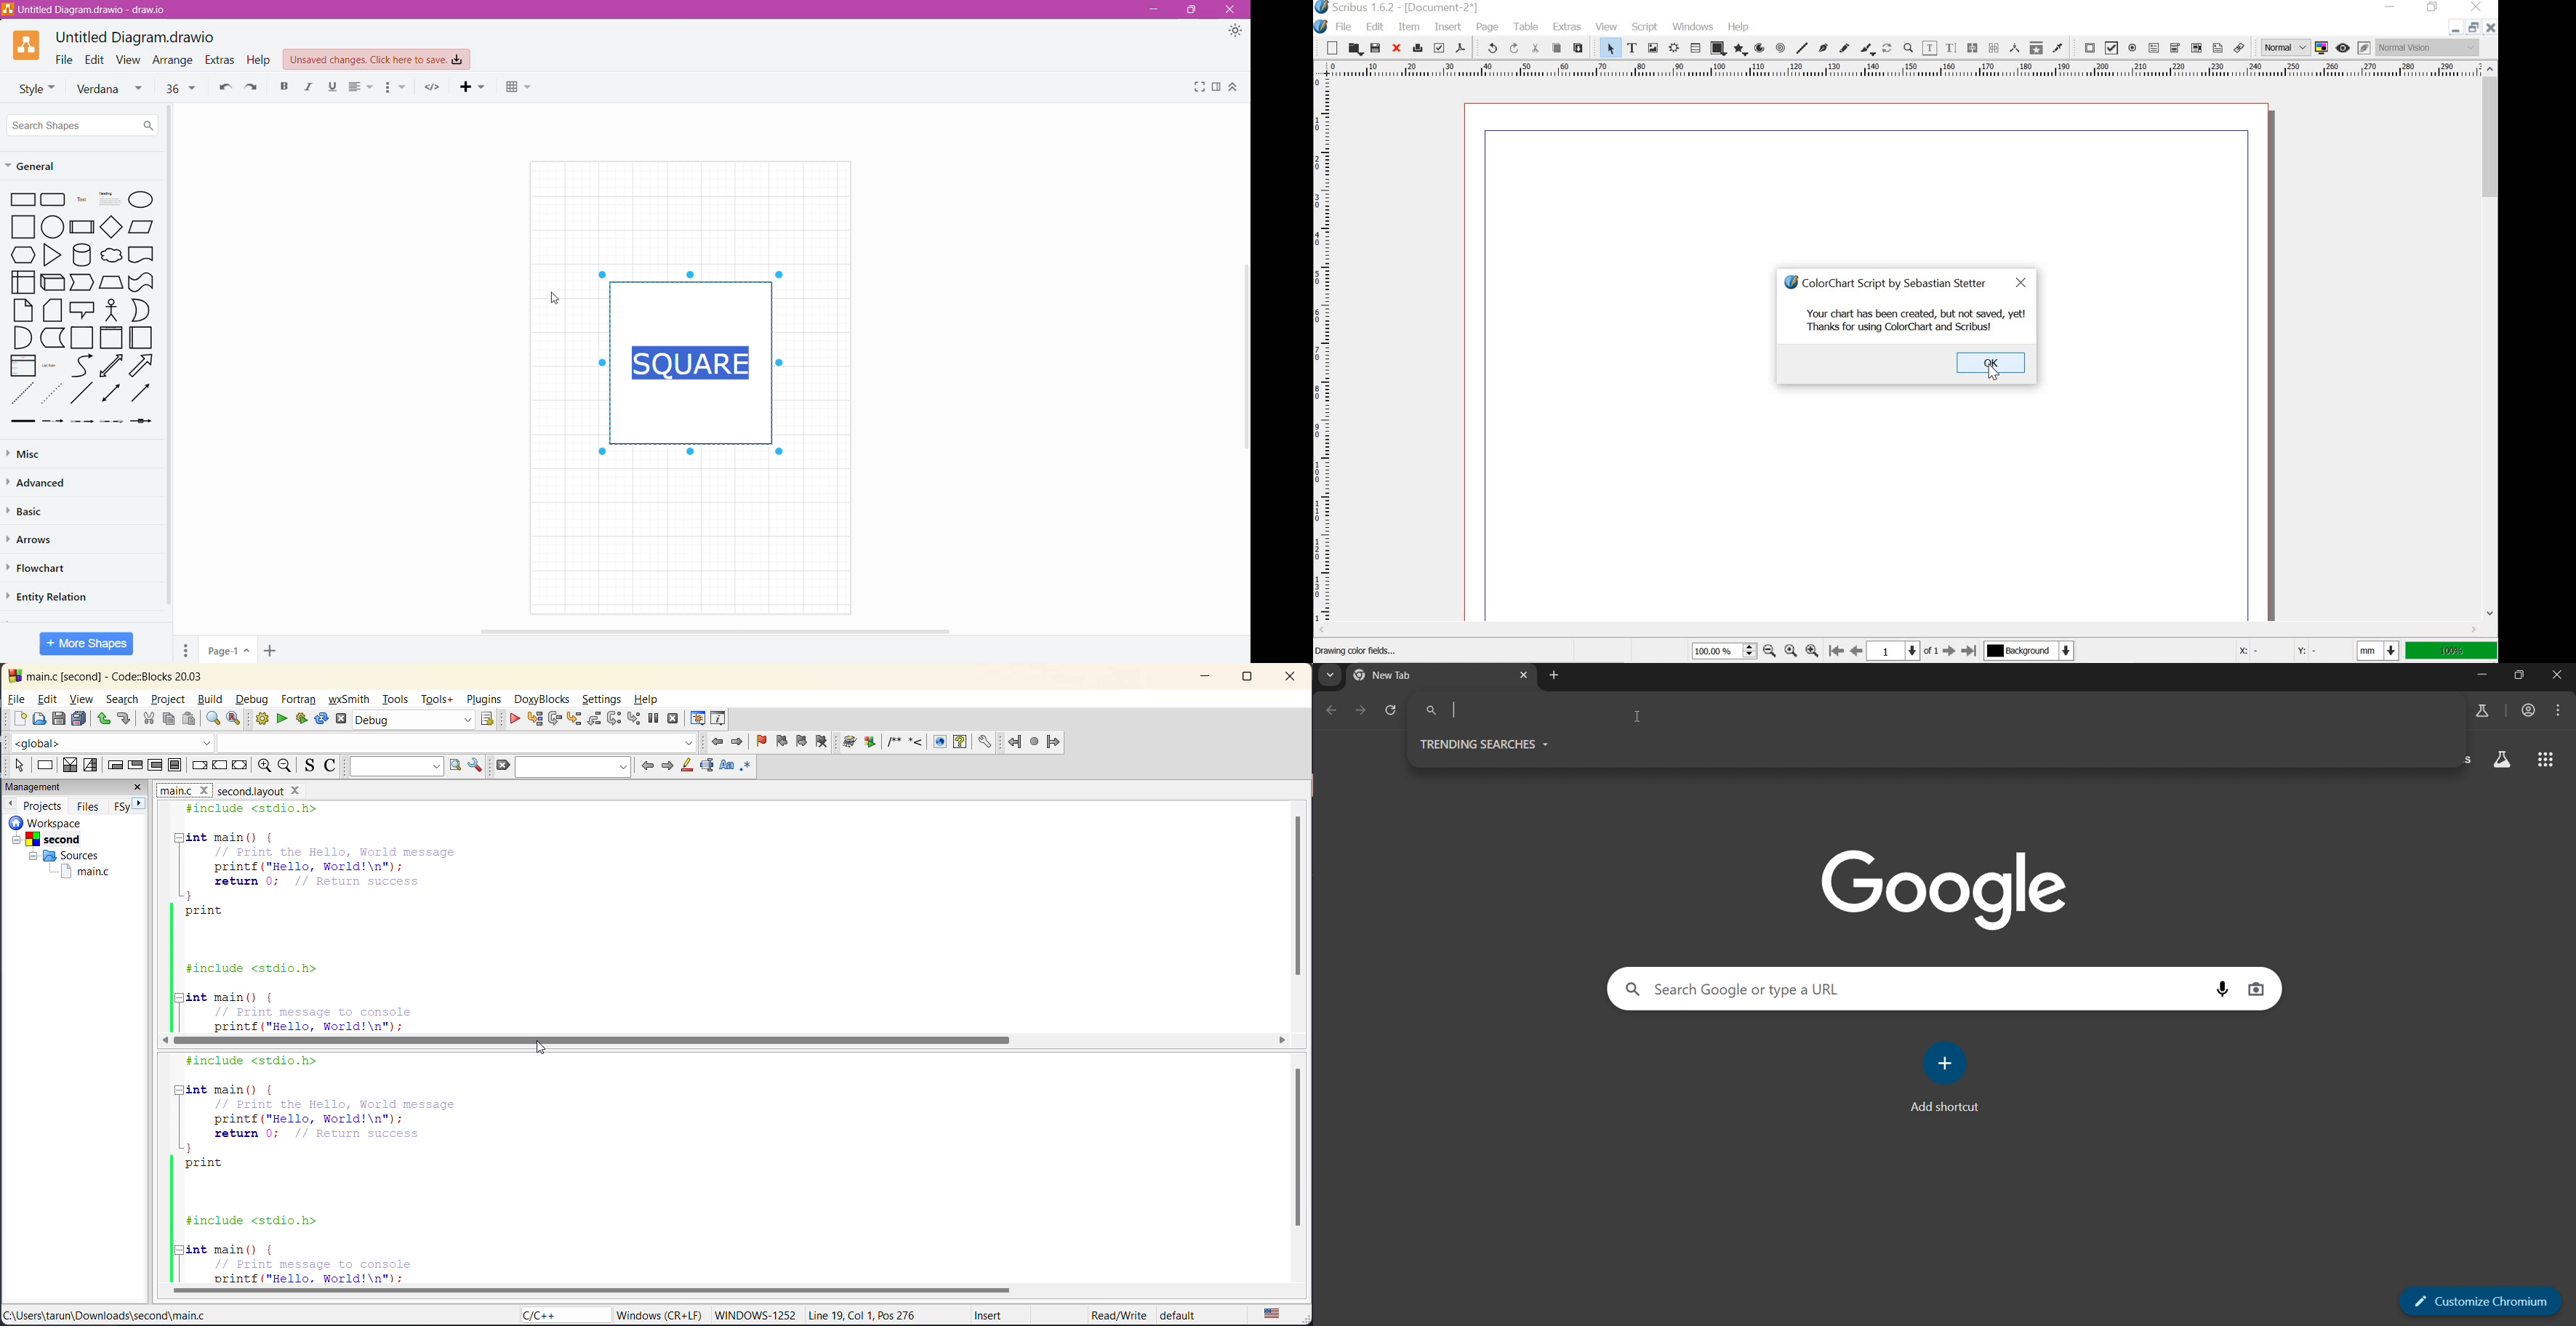  What do you see at coordinates (1898, 280) in the screenshot?
I see `colorchart script by sebastian steter` at bounding box center [1898, 280].